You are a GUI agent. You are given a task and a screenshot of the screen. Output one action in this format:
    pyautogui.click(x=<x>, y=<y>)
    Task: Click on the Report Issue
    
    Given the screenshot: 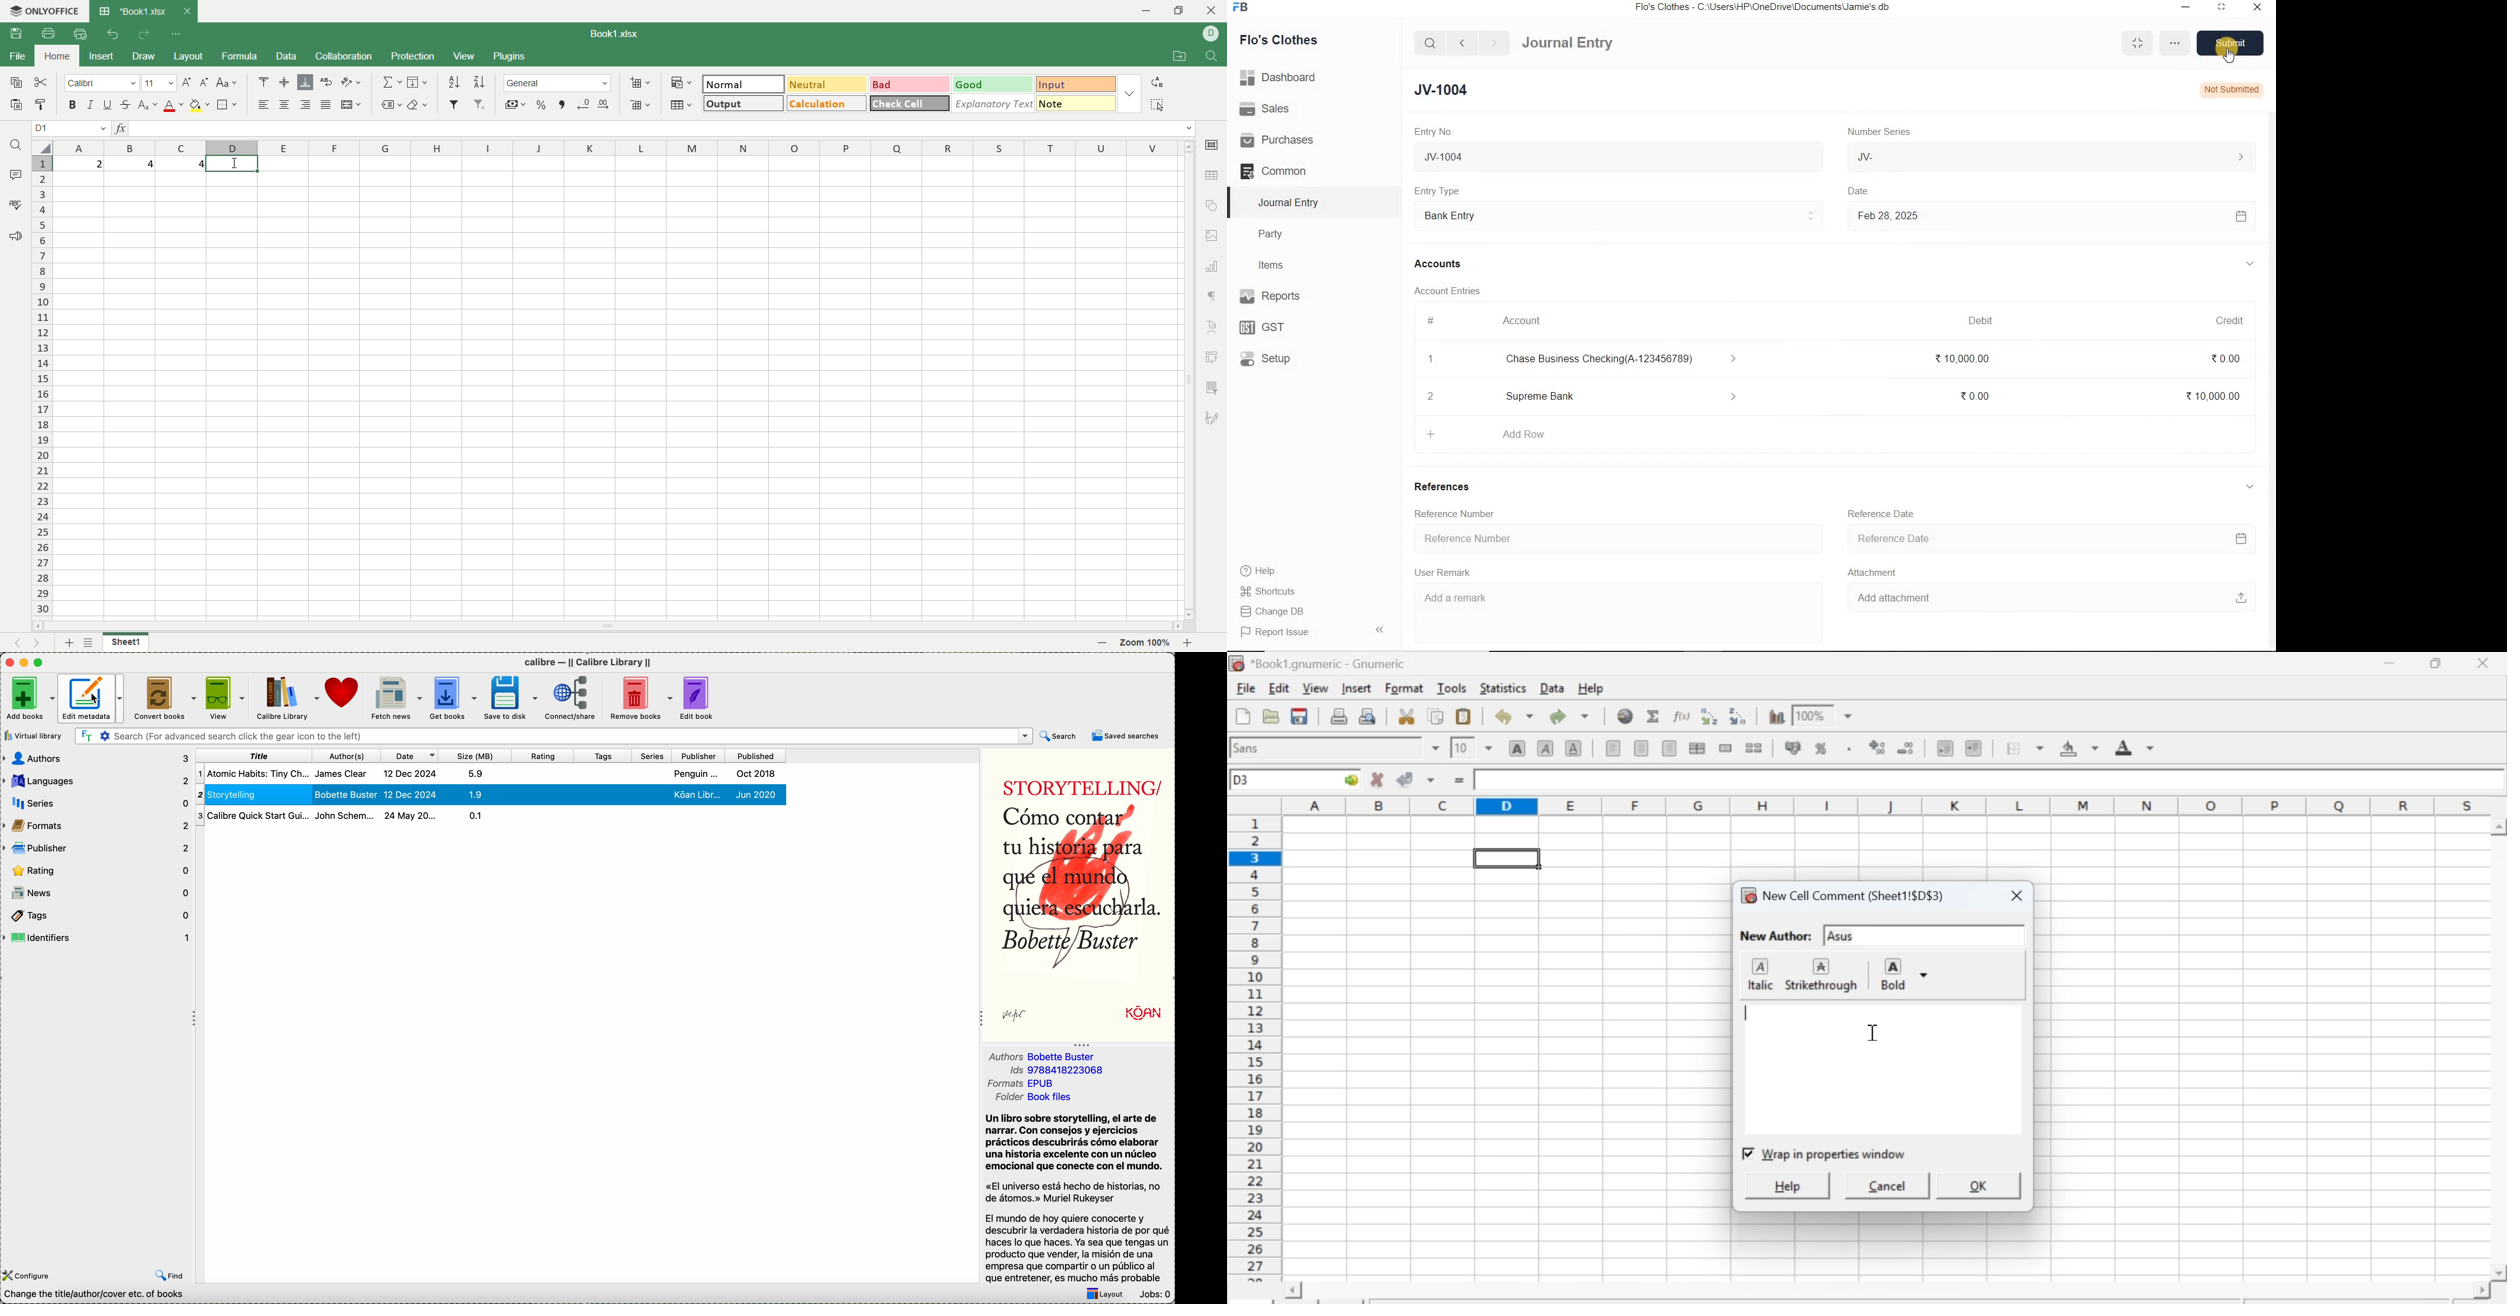 What is the action you would take?
    pyautogui.click(x=1274, y=632)
    